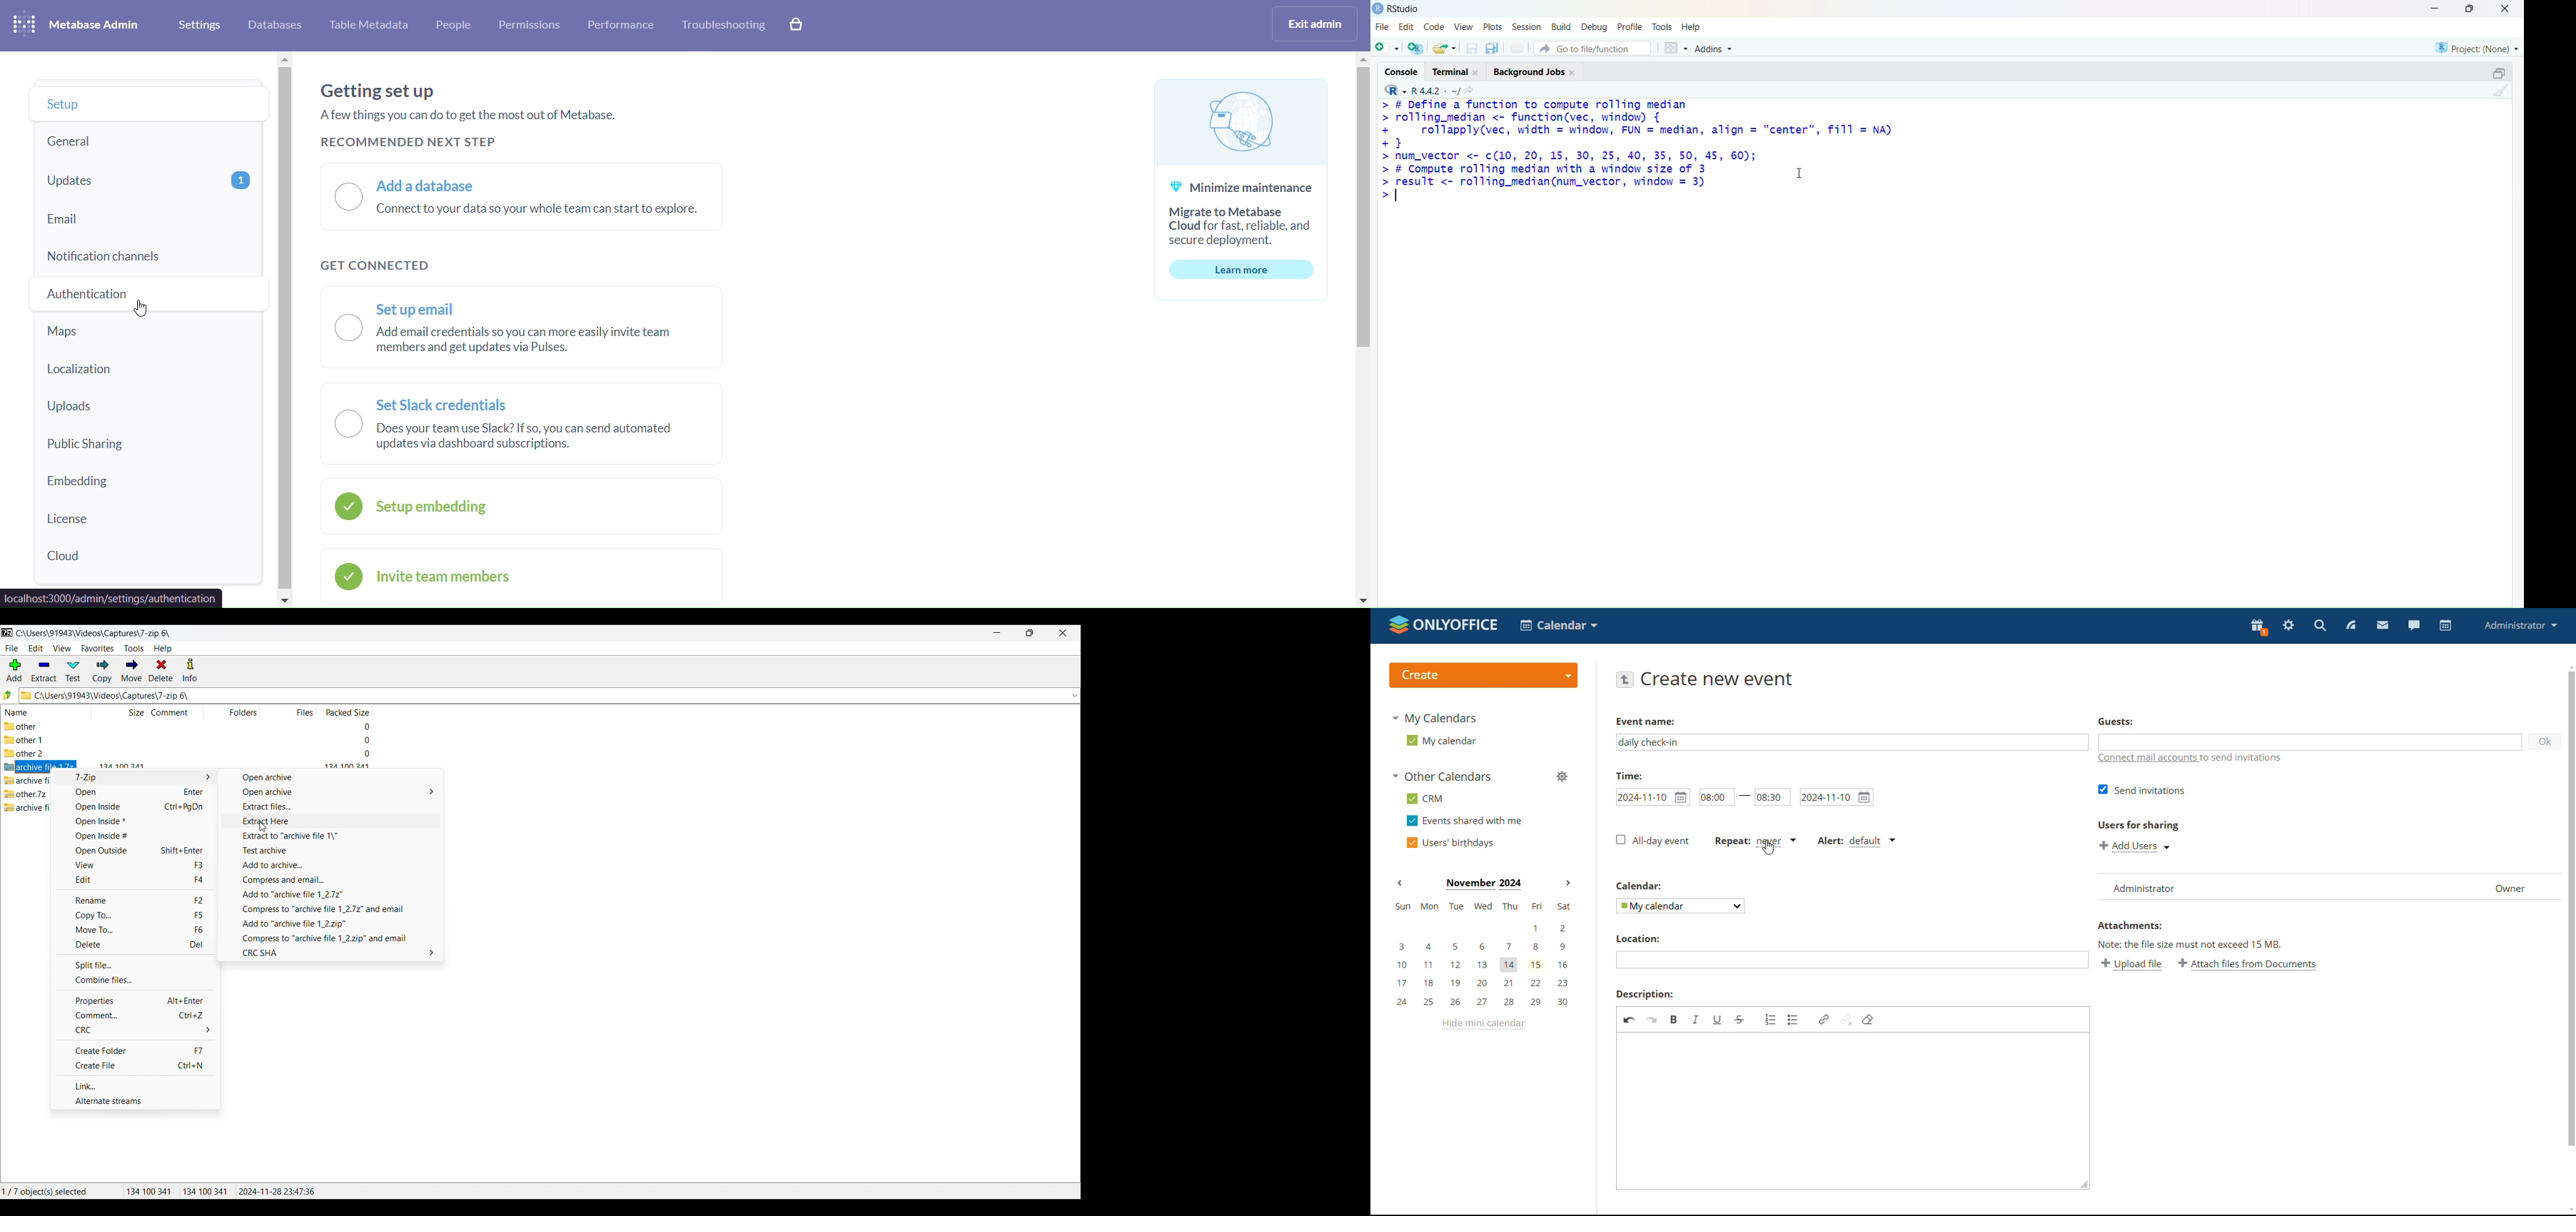  Describe the element at coordinates (146, 141) in the screenshot. I see `general` at that location.